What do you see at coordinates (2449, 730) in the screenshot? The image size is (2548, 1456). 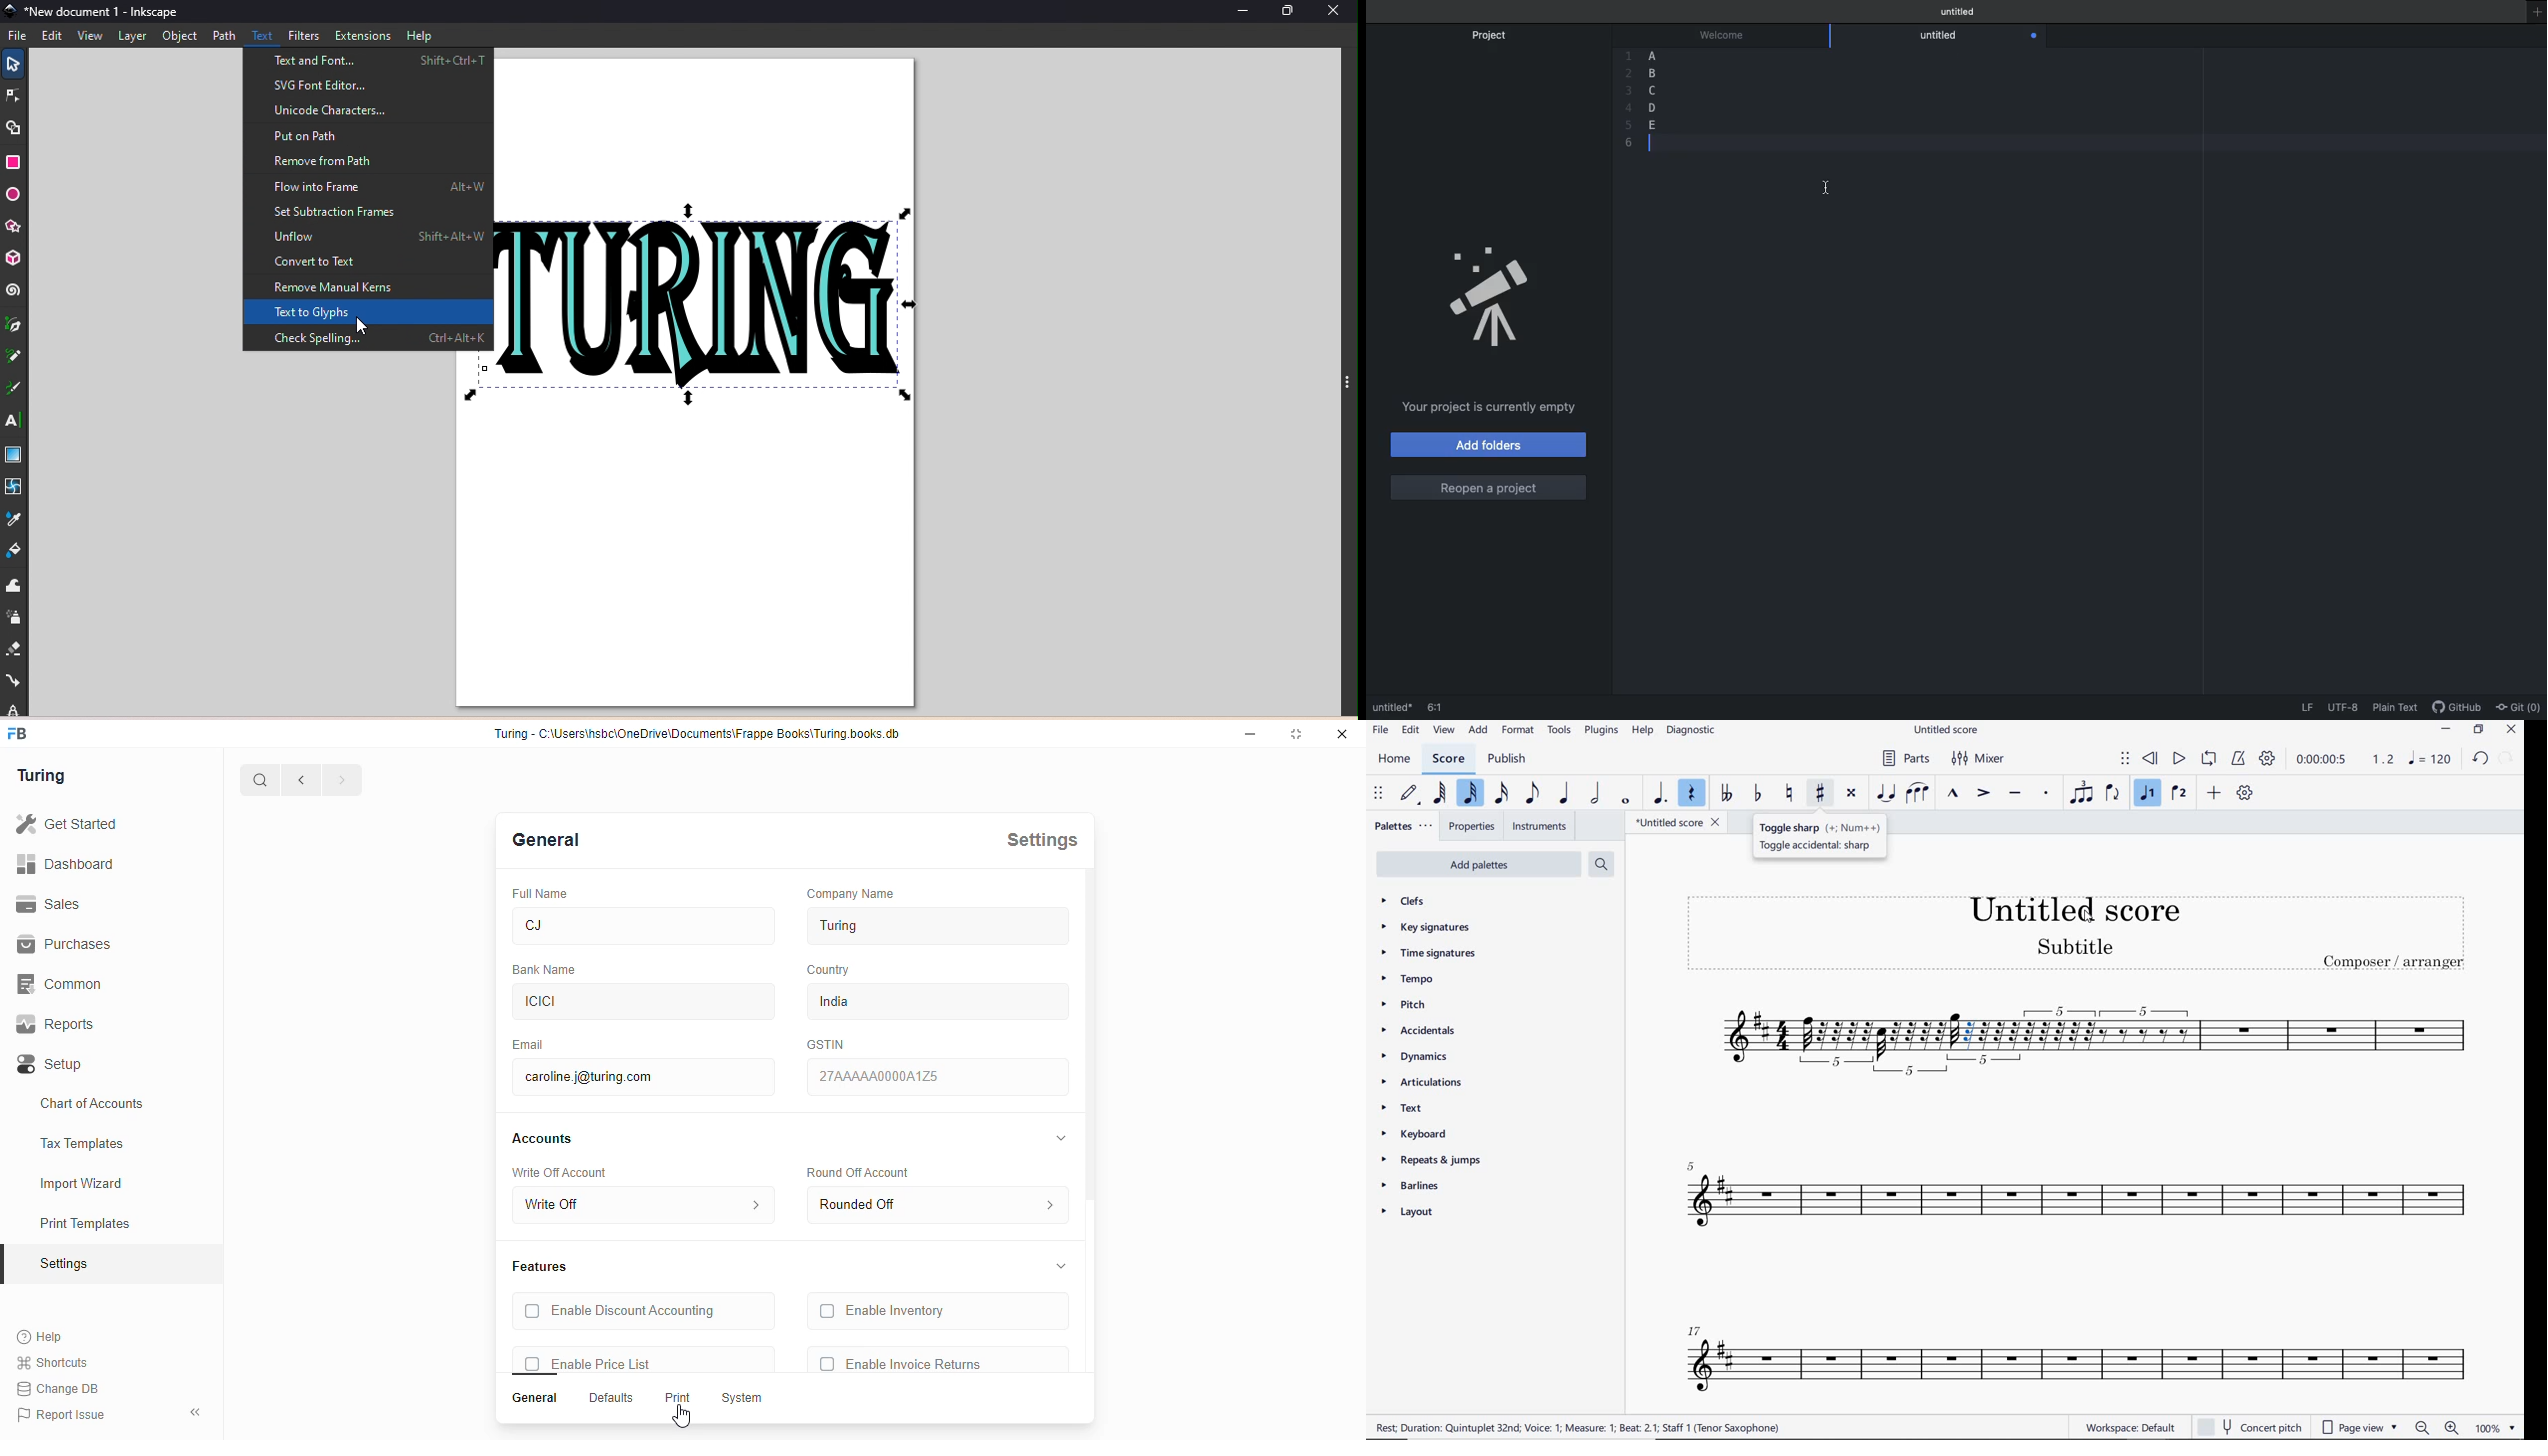 I see `MINIMIZE` at bounding box center [2449, 730].